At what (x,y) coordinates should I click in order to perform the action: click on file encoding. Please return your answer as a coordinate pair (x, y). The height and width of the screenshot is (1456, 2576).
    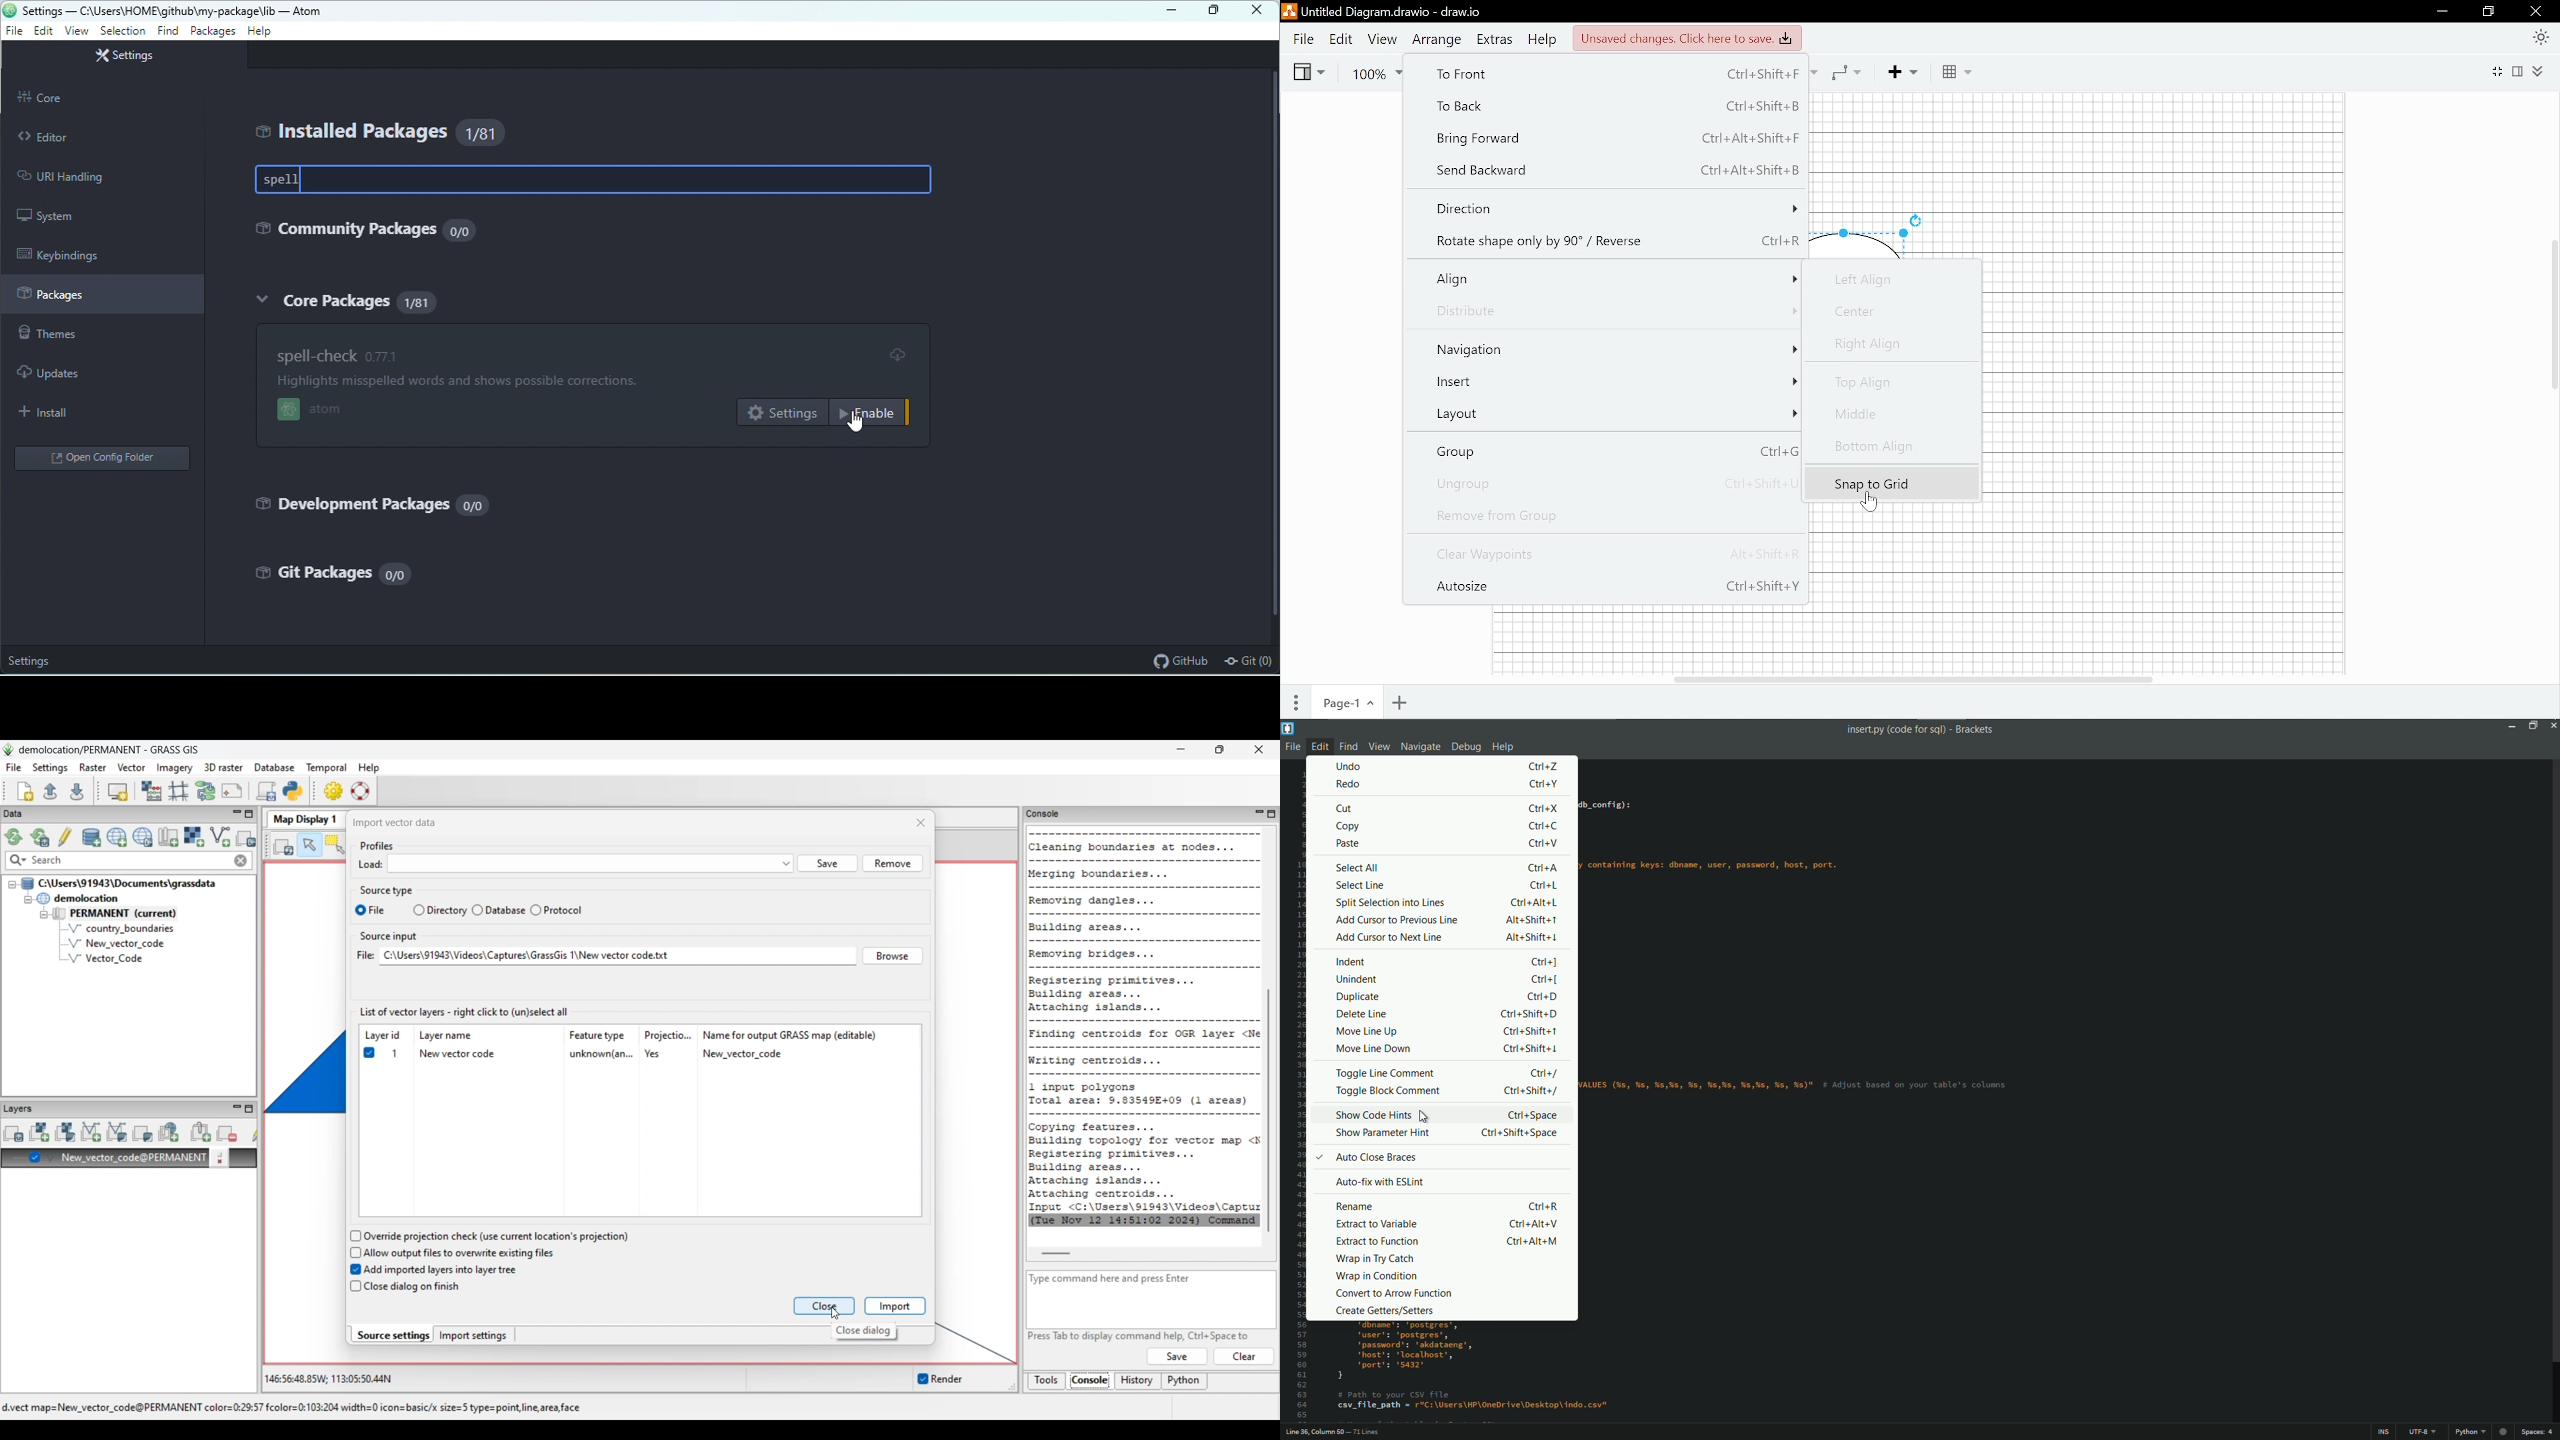
    Looking at the image, I should click on (2423, 1432).